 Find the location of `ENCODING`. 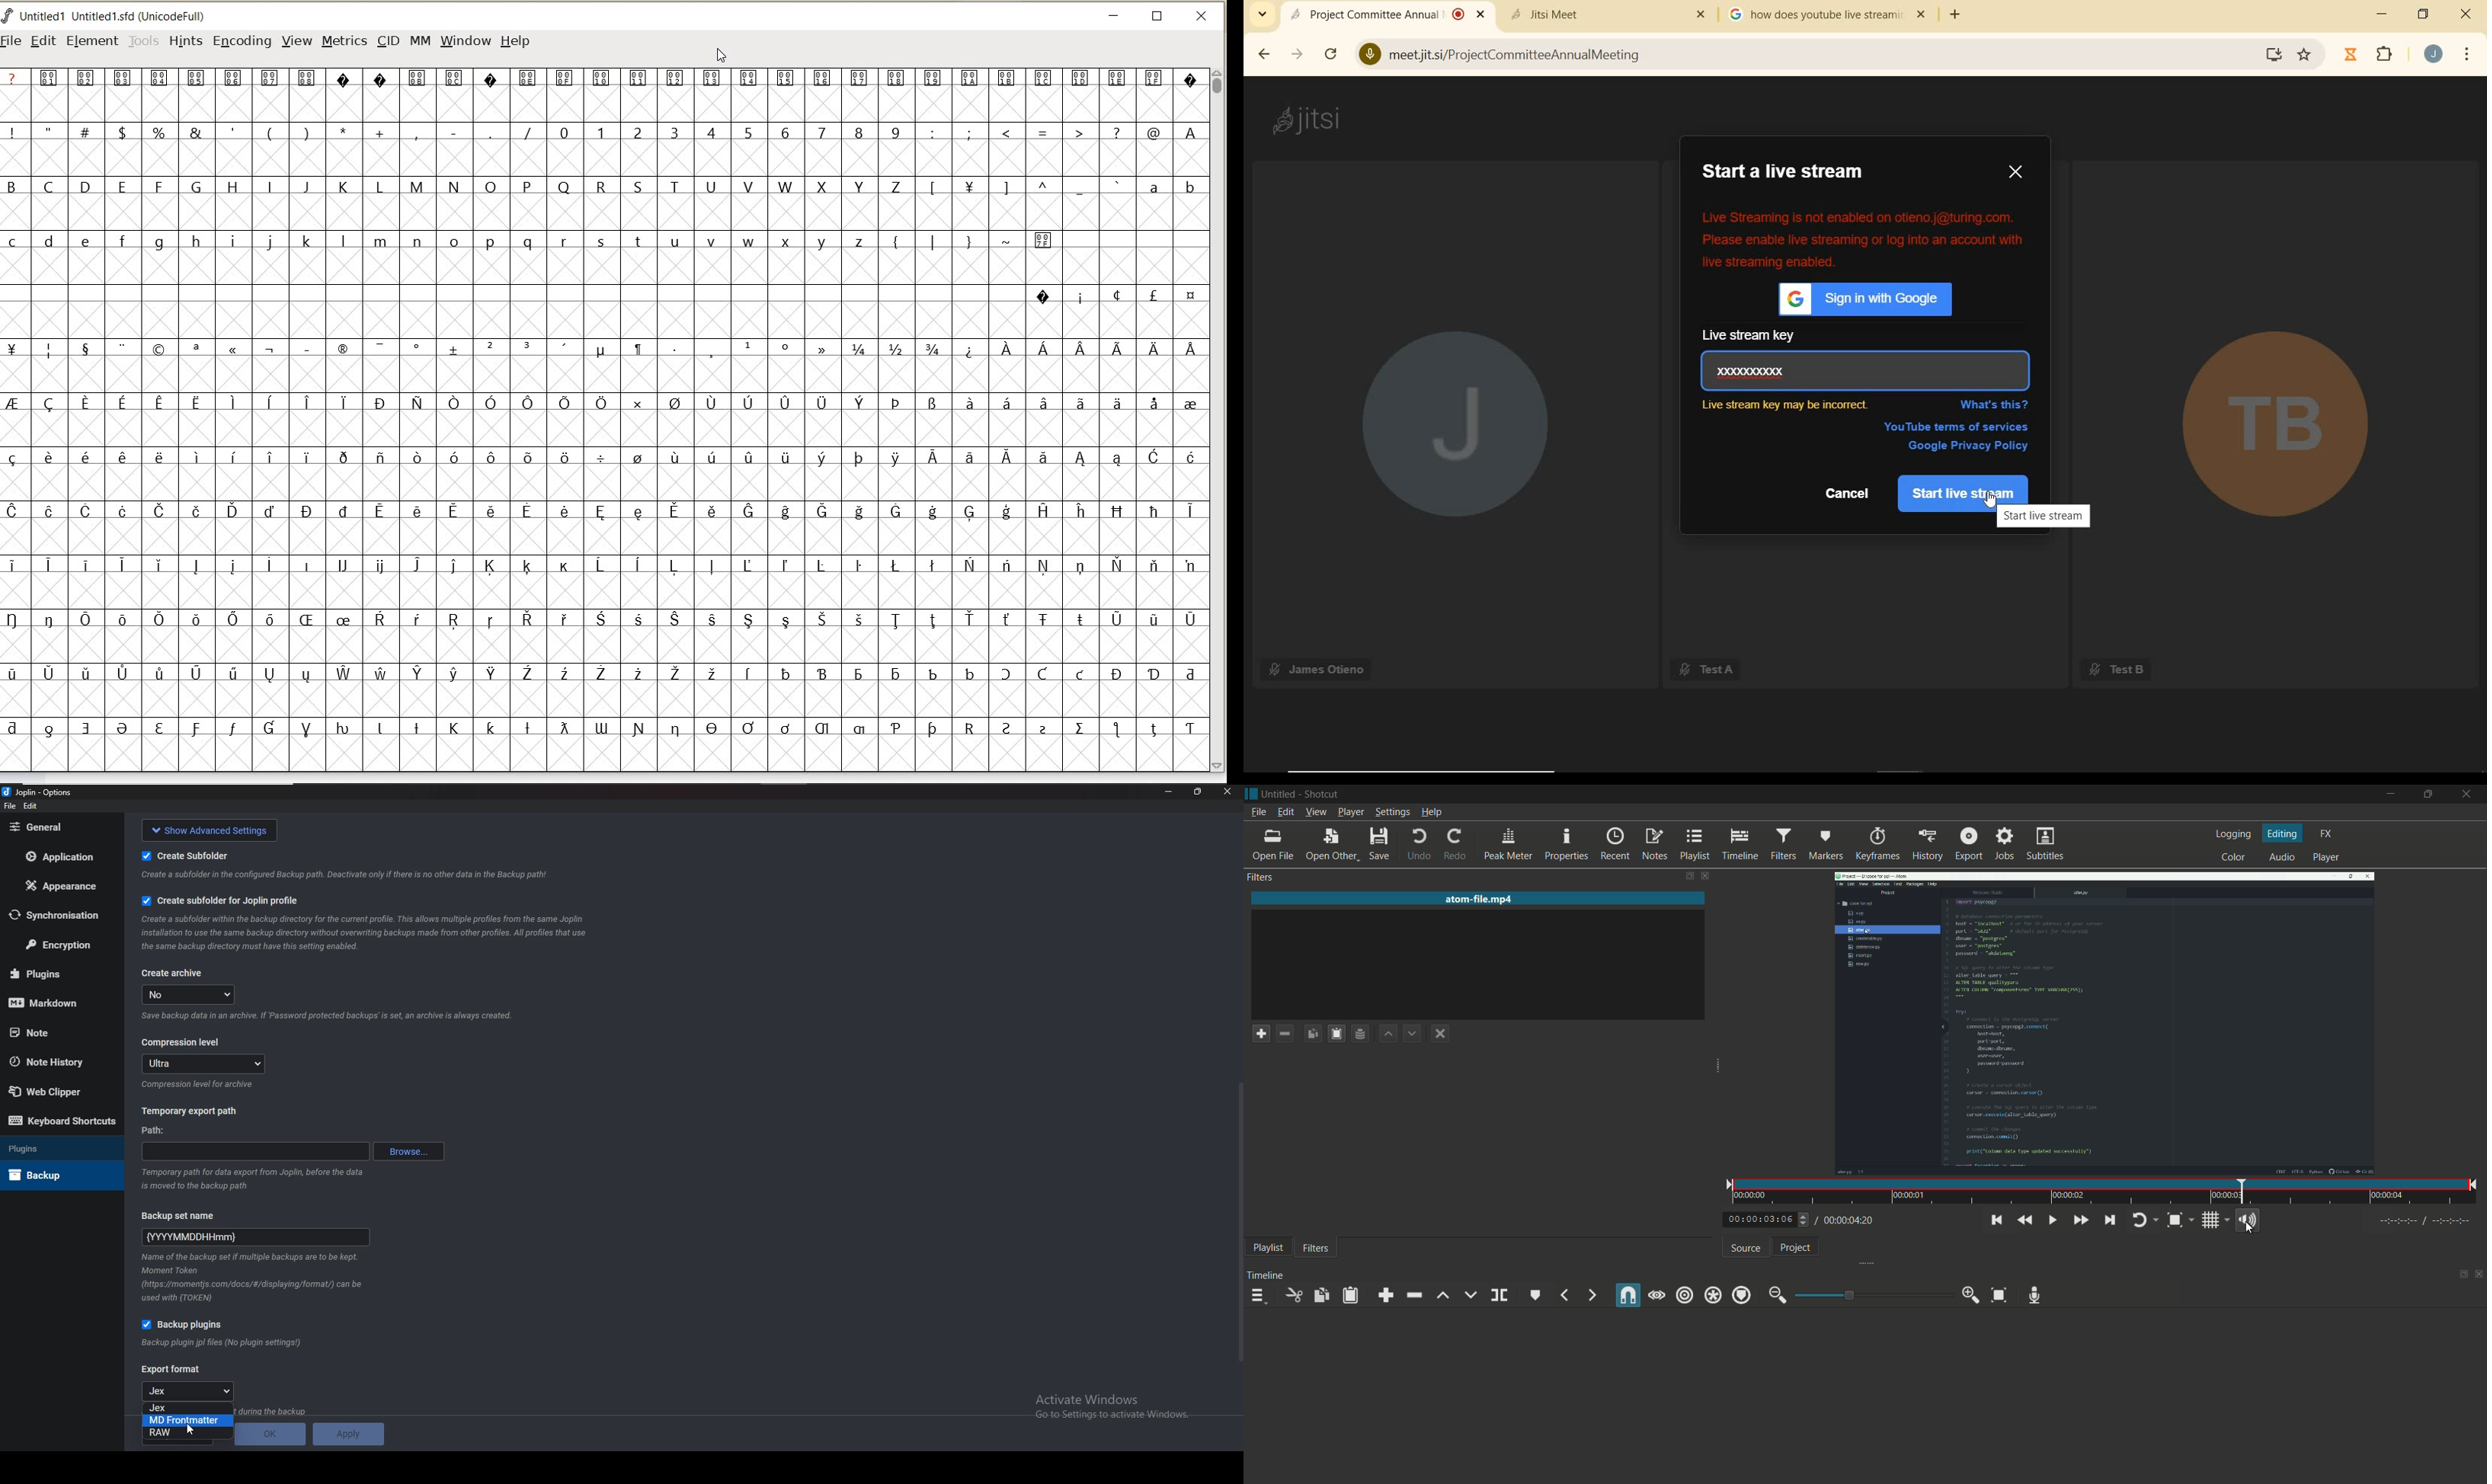

ENCODING is located at coordinates (242, 42).